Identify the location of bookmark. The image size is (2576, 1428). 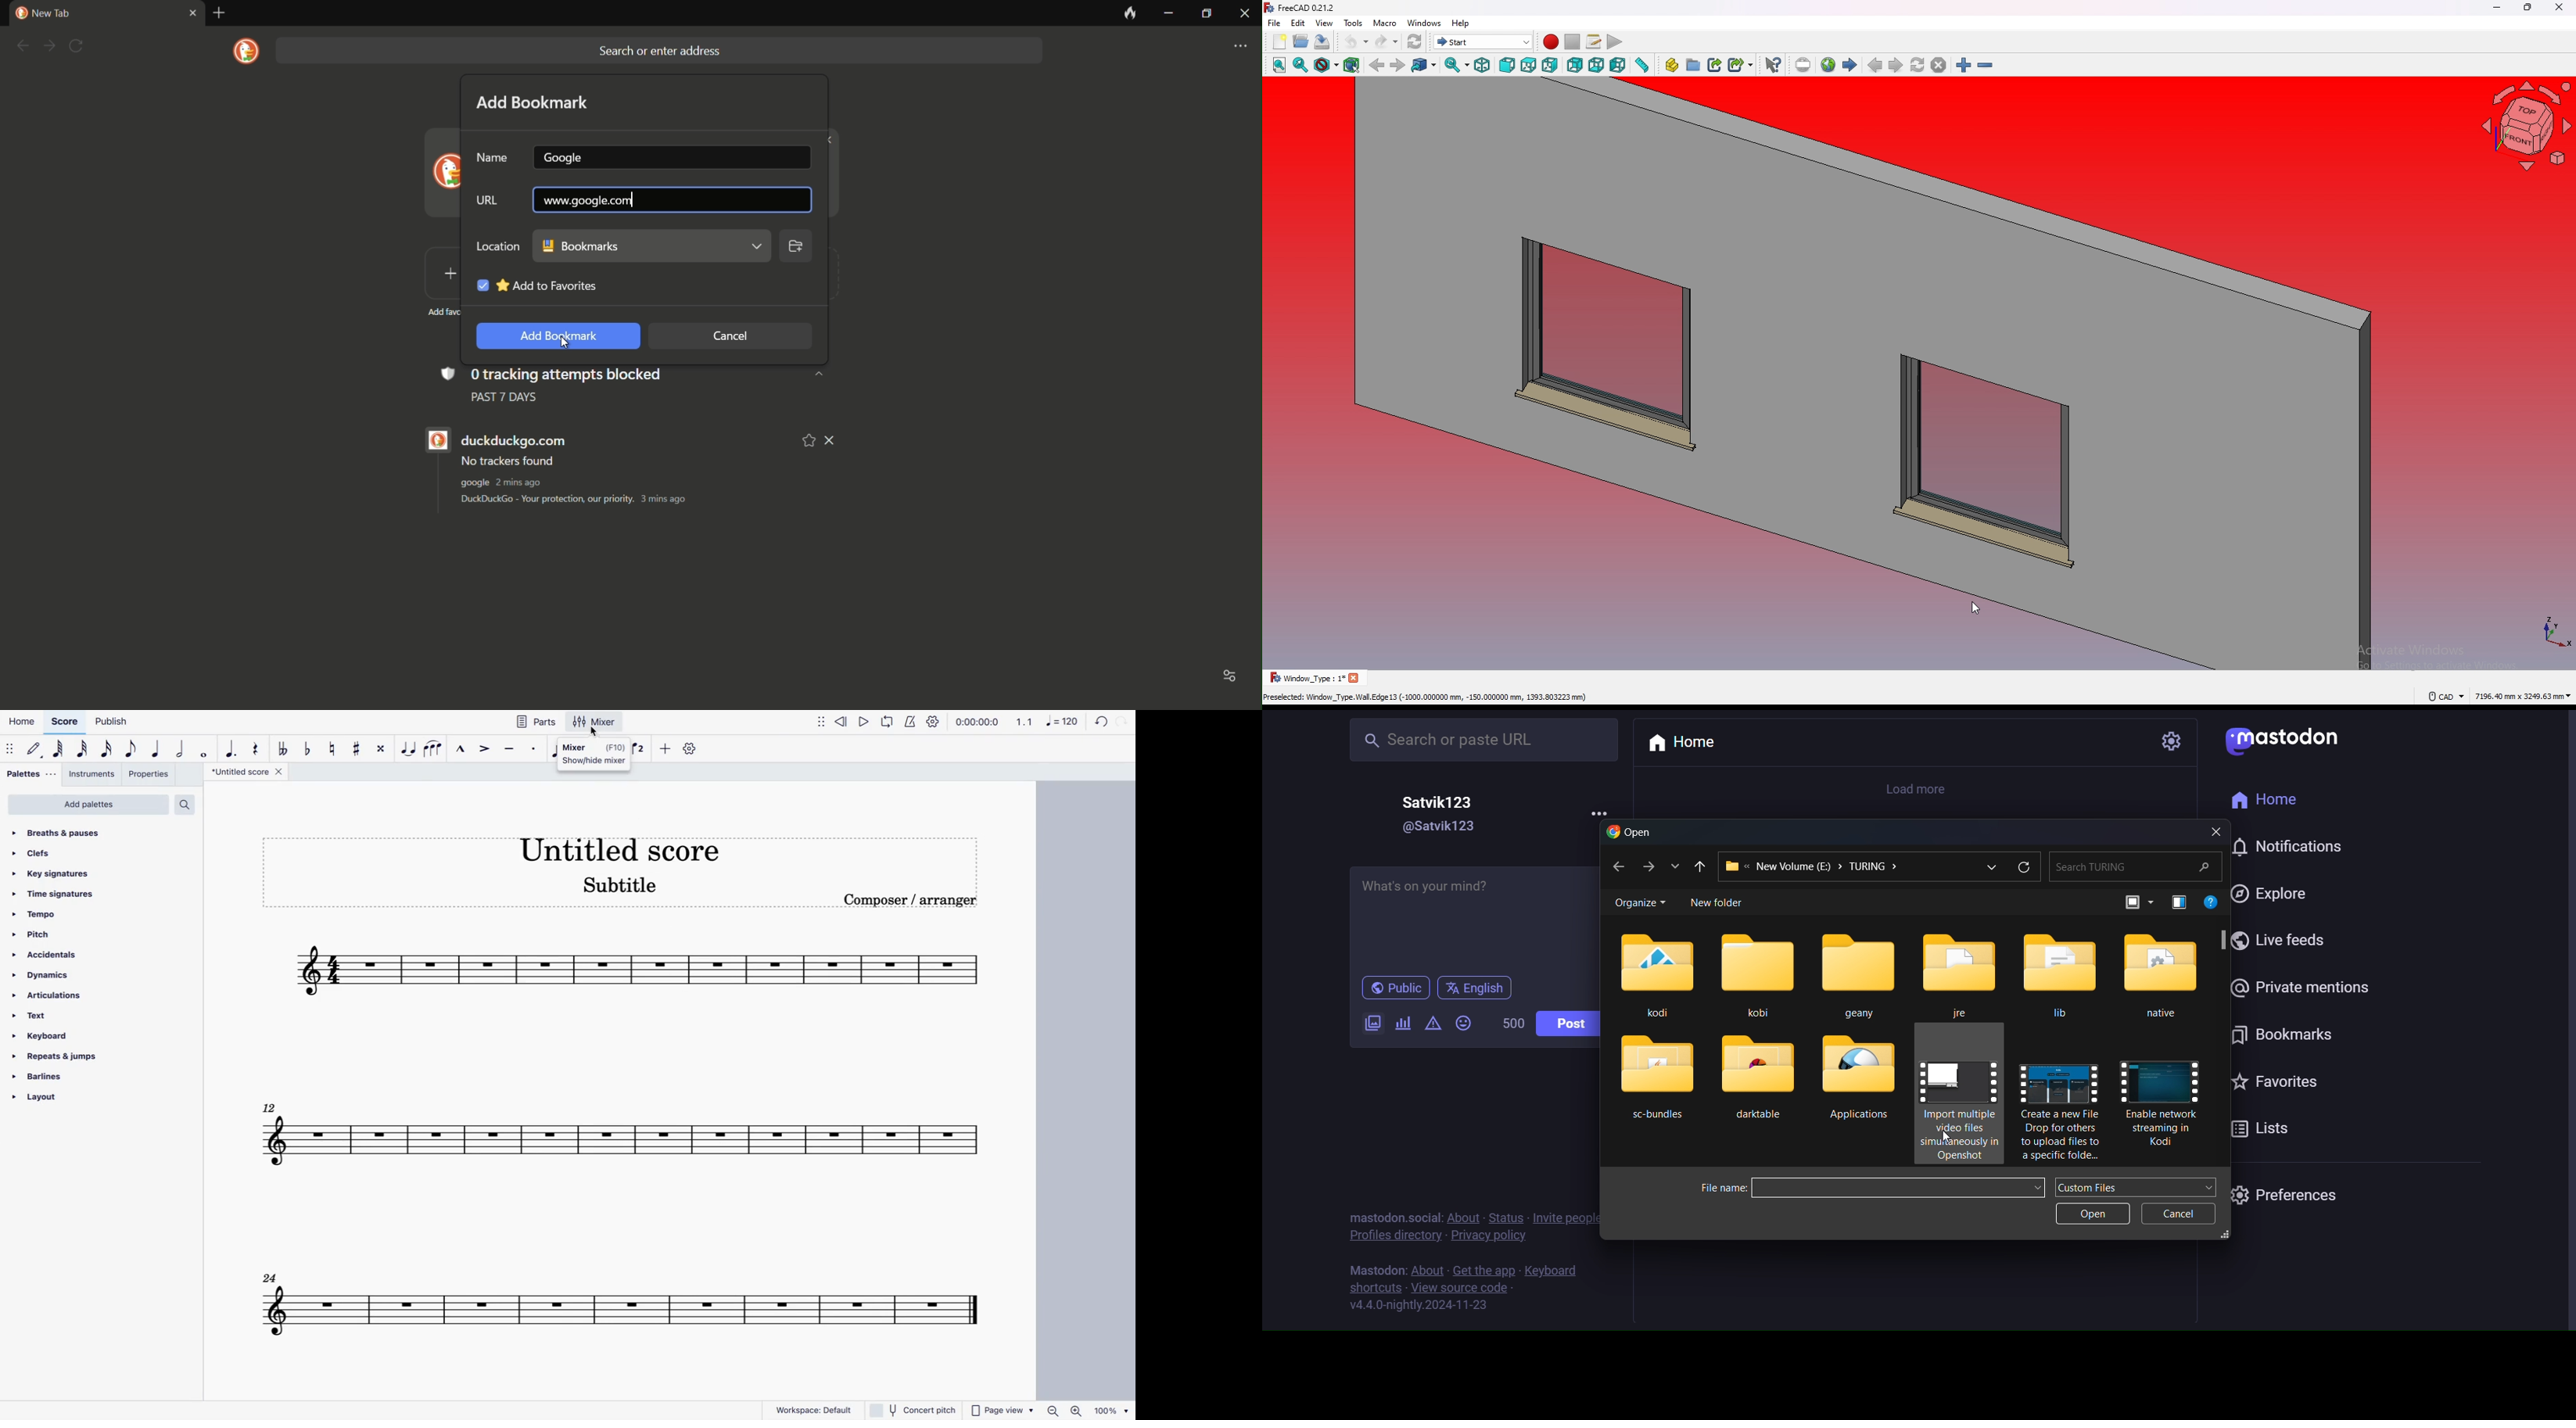
(652, 246).